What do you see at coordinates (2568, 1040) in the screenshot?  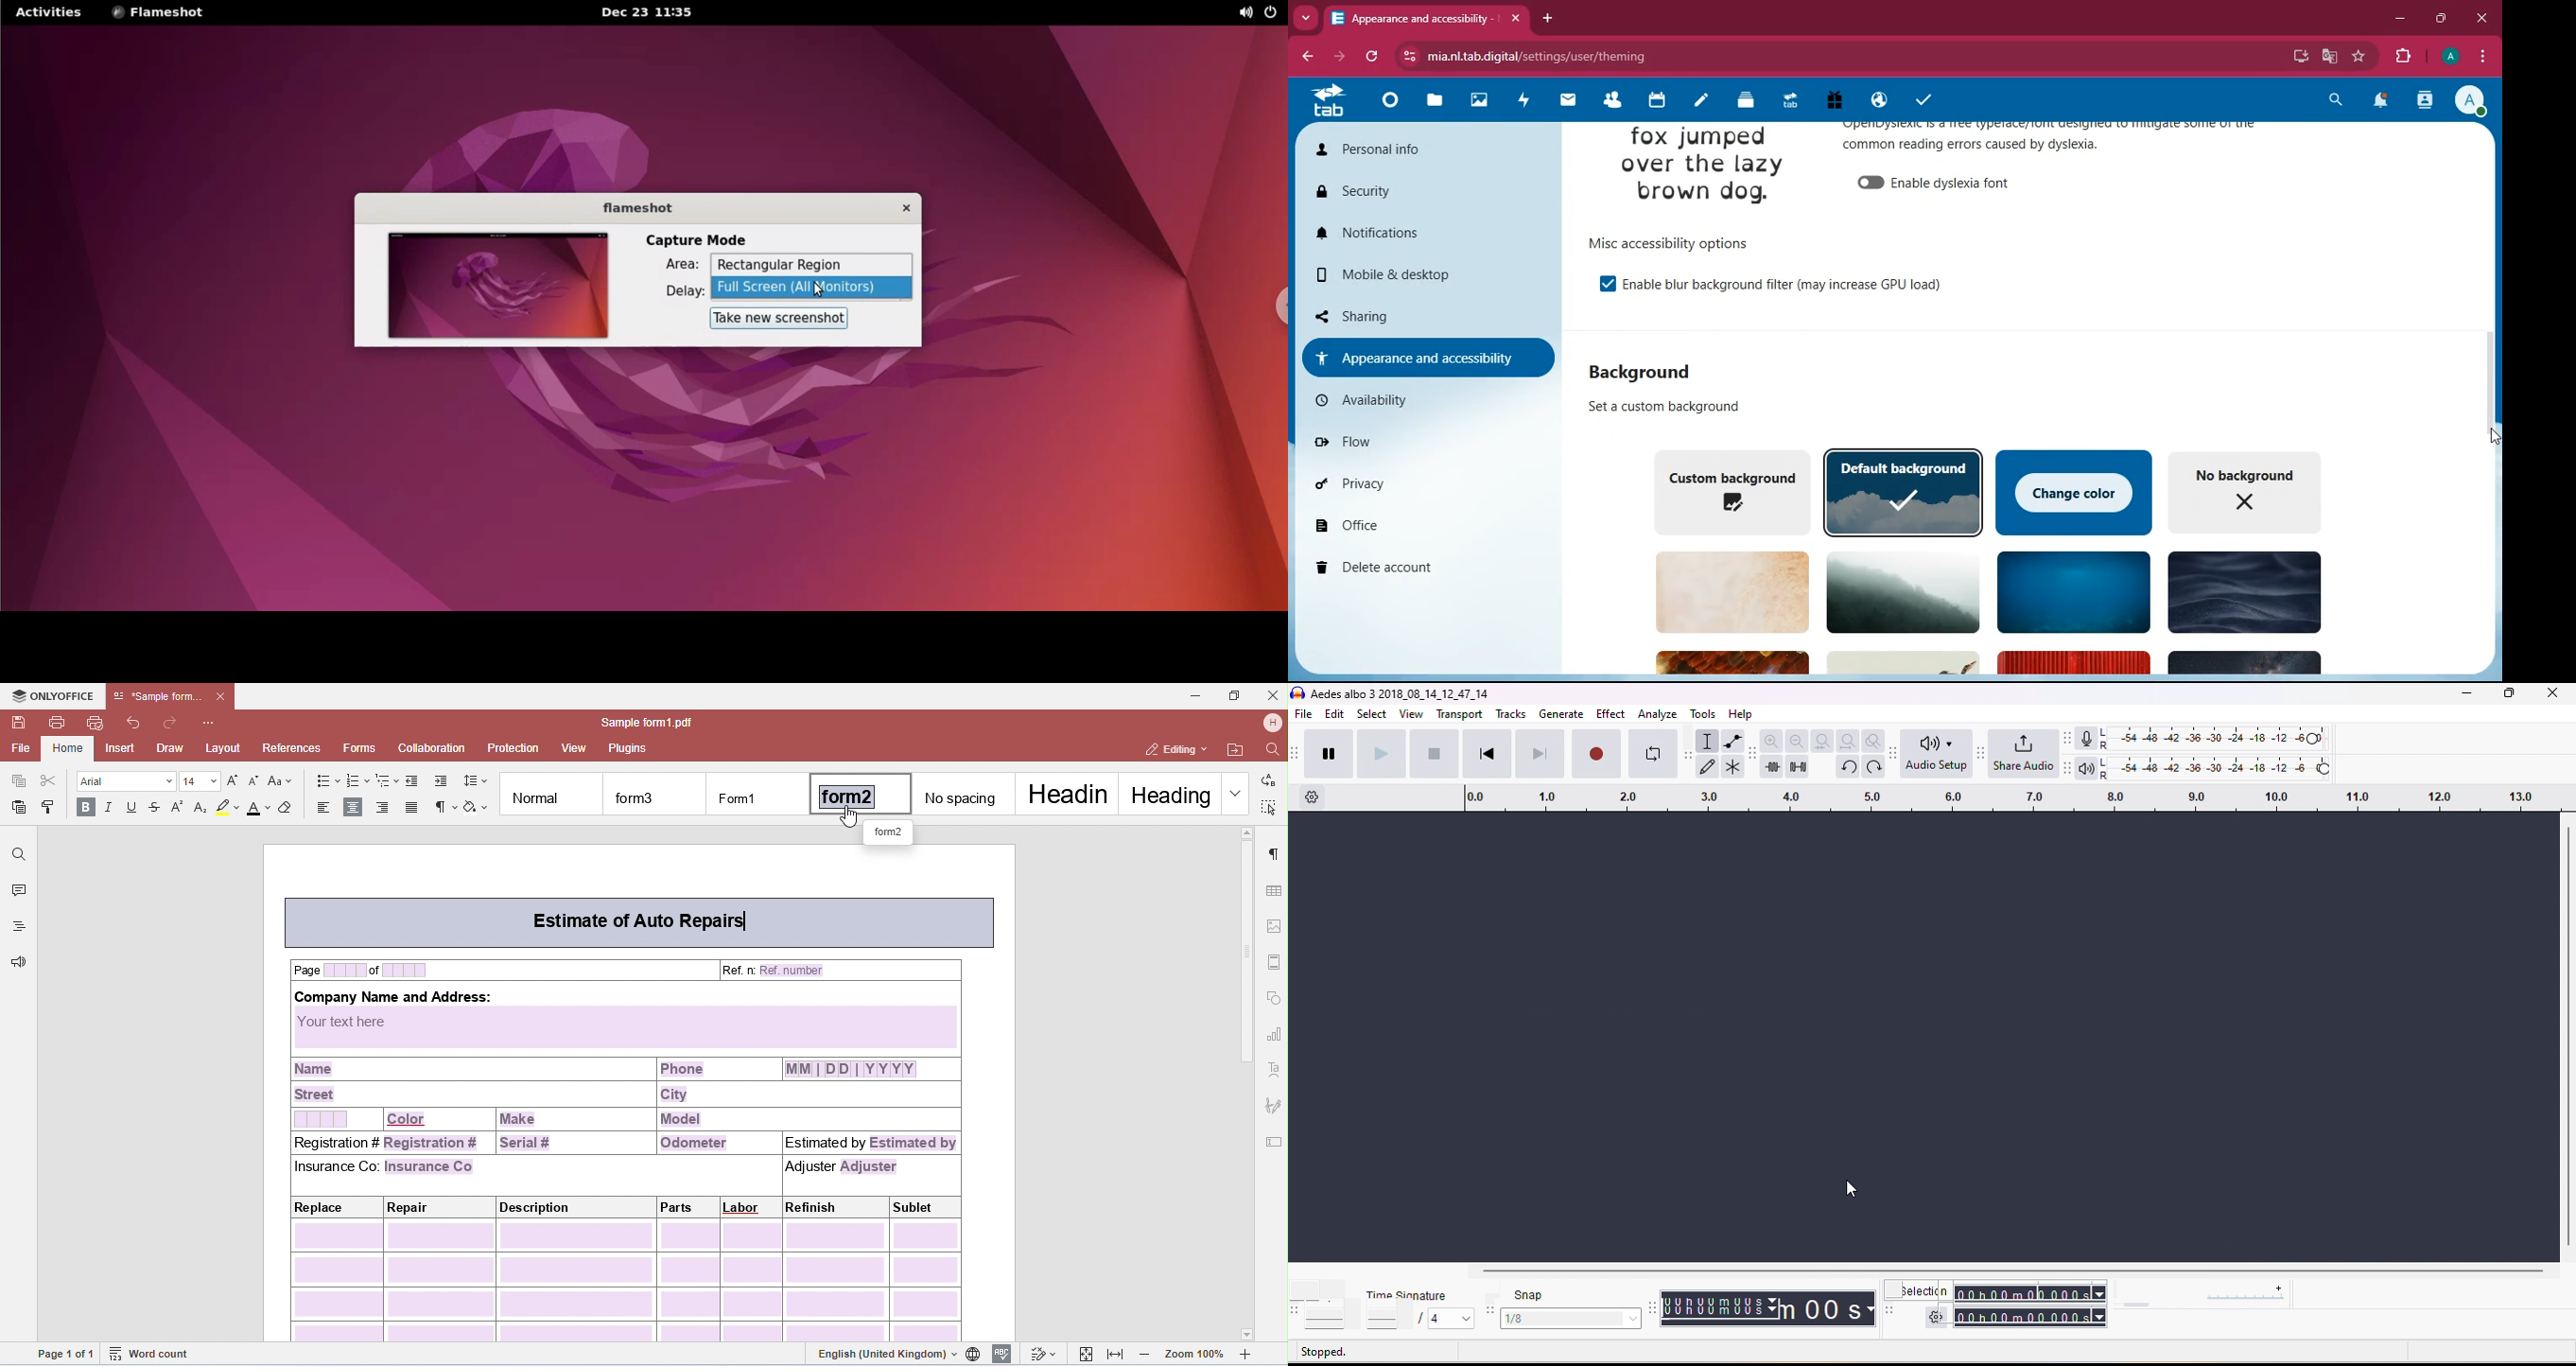 I see `vertical scroll bar` at bounding box center [2568, 1040].